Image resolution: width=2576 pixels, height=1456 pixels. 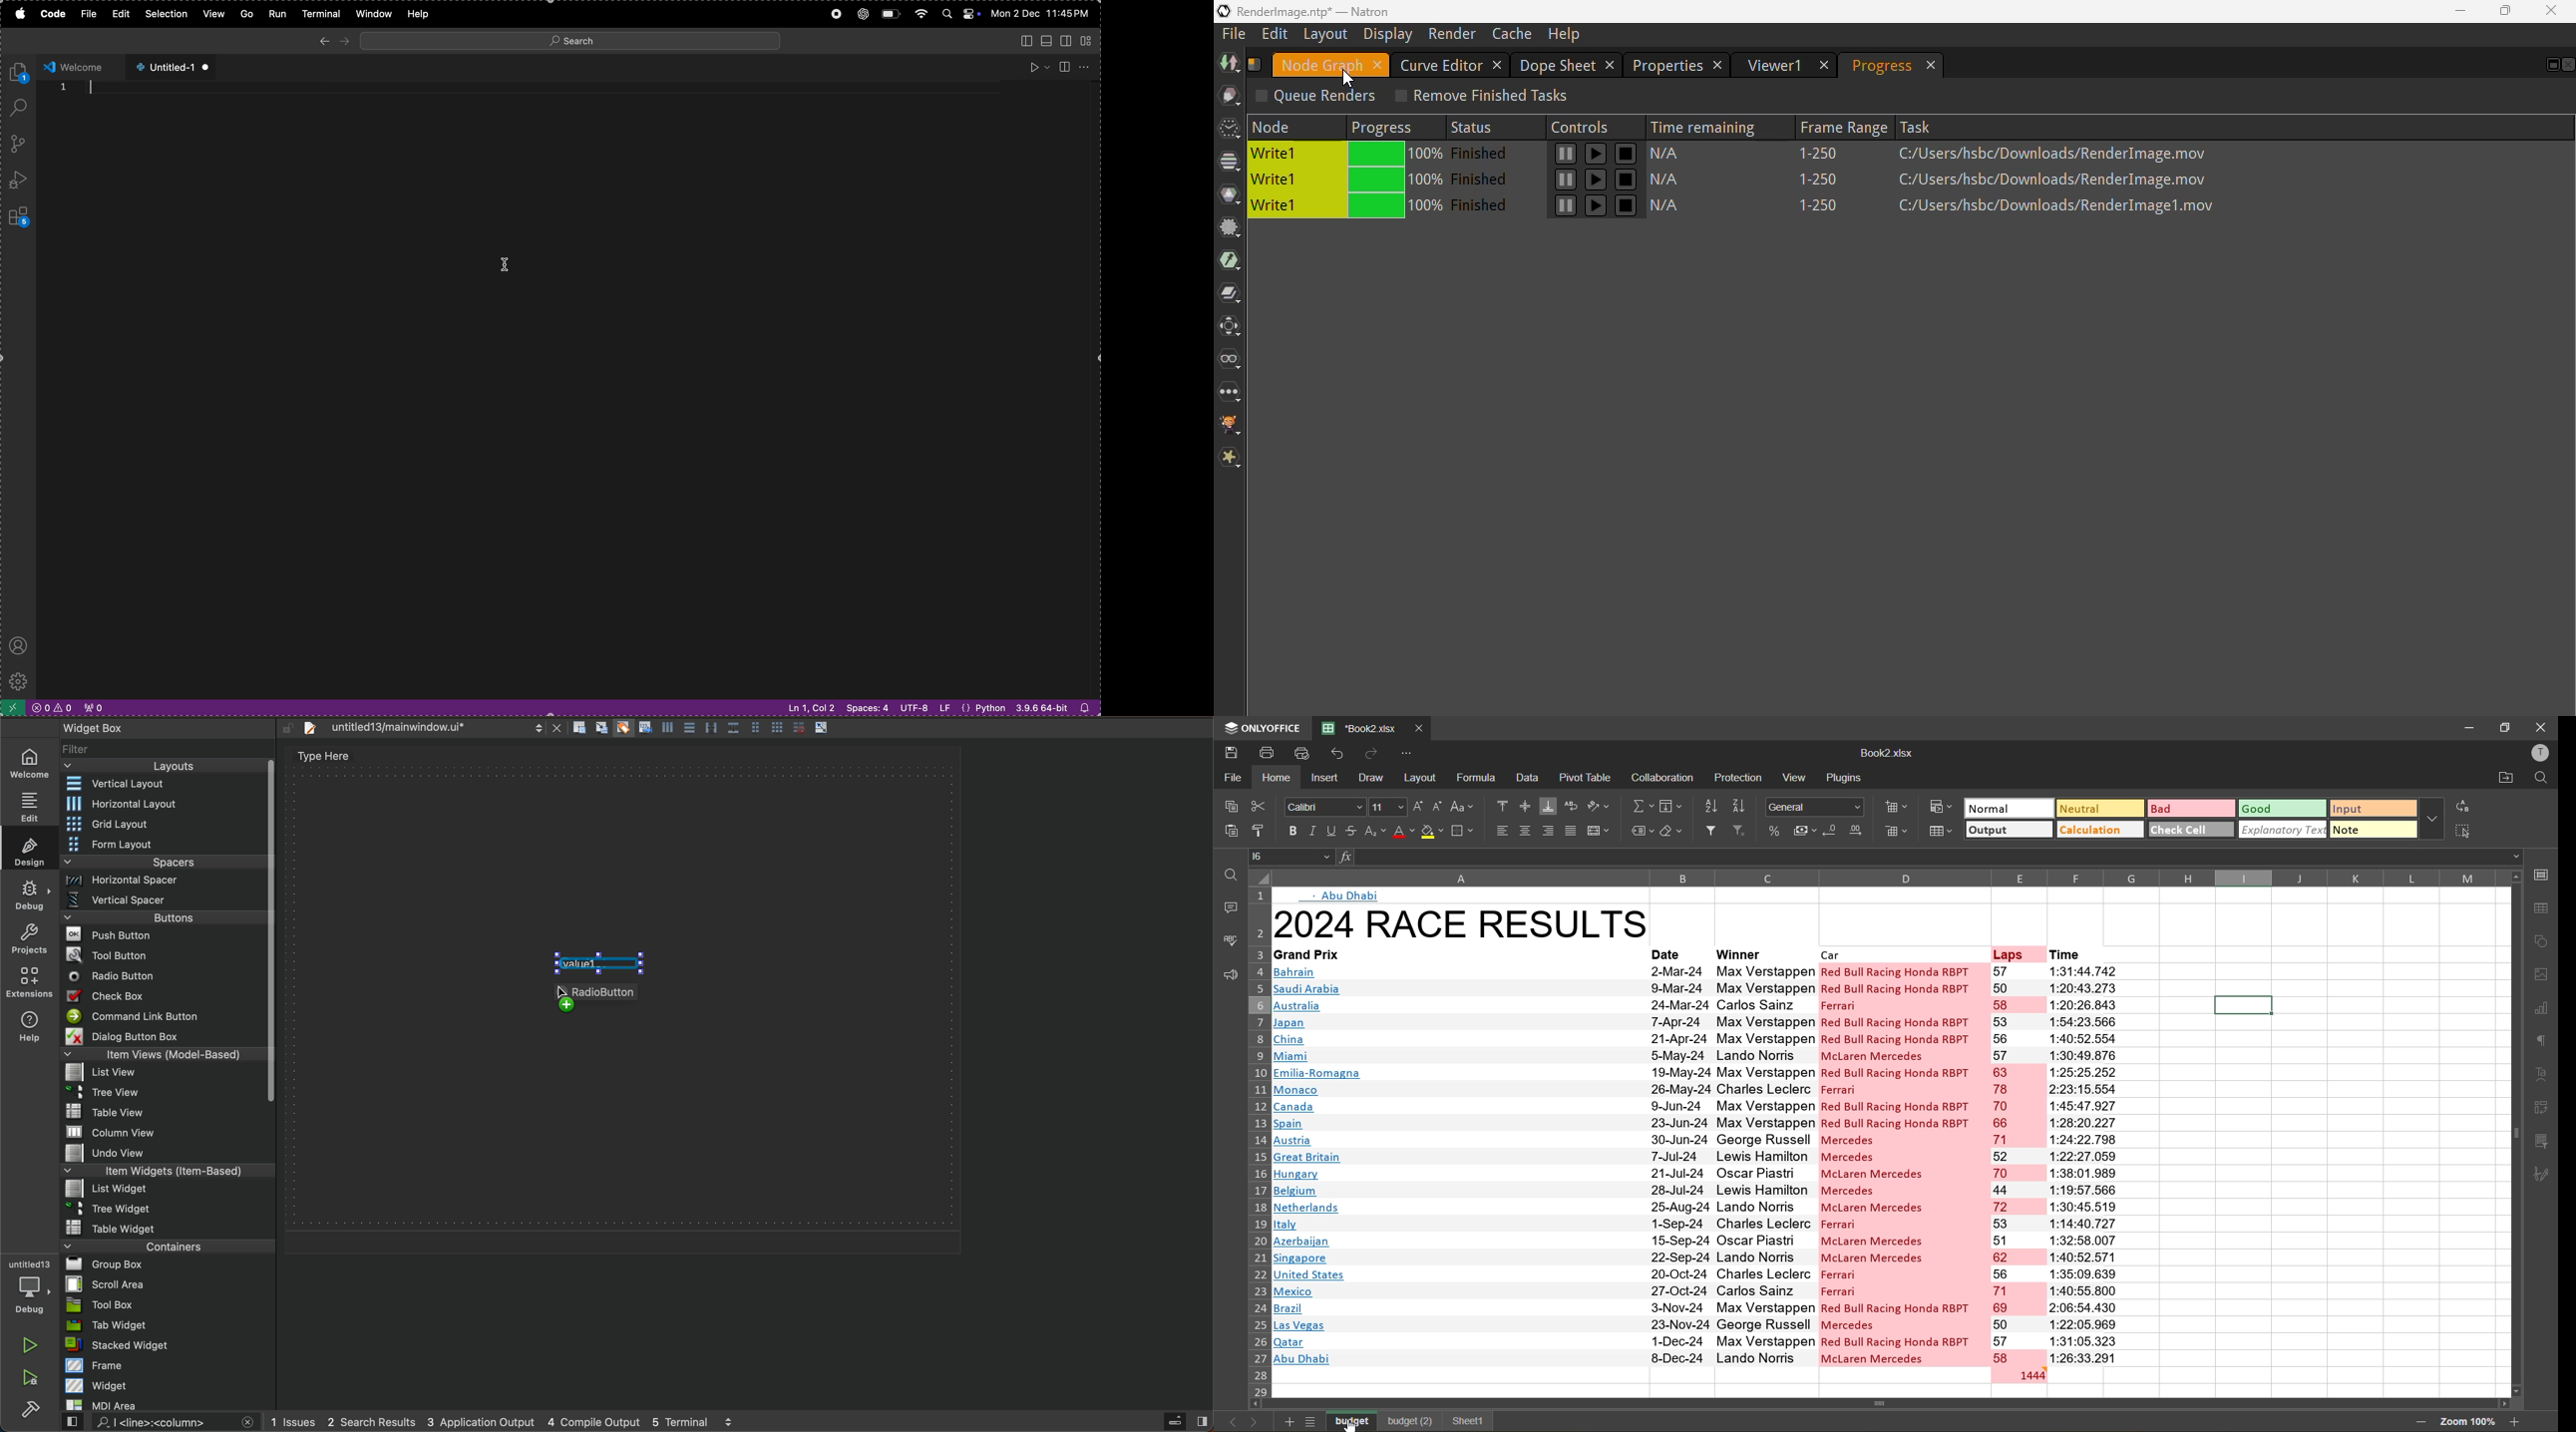 I want to click on selected cell, so click(x=2243, y=1005).